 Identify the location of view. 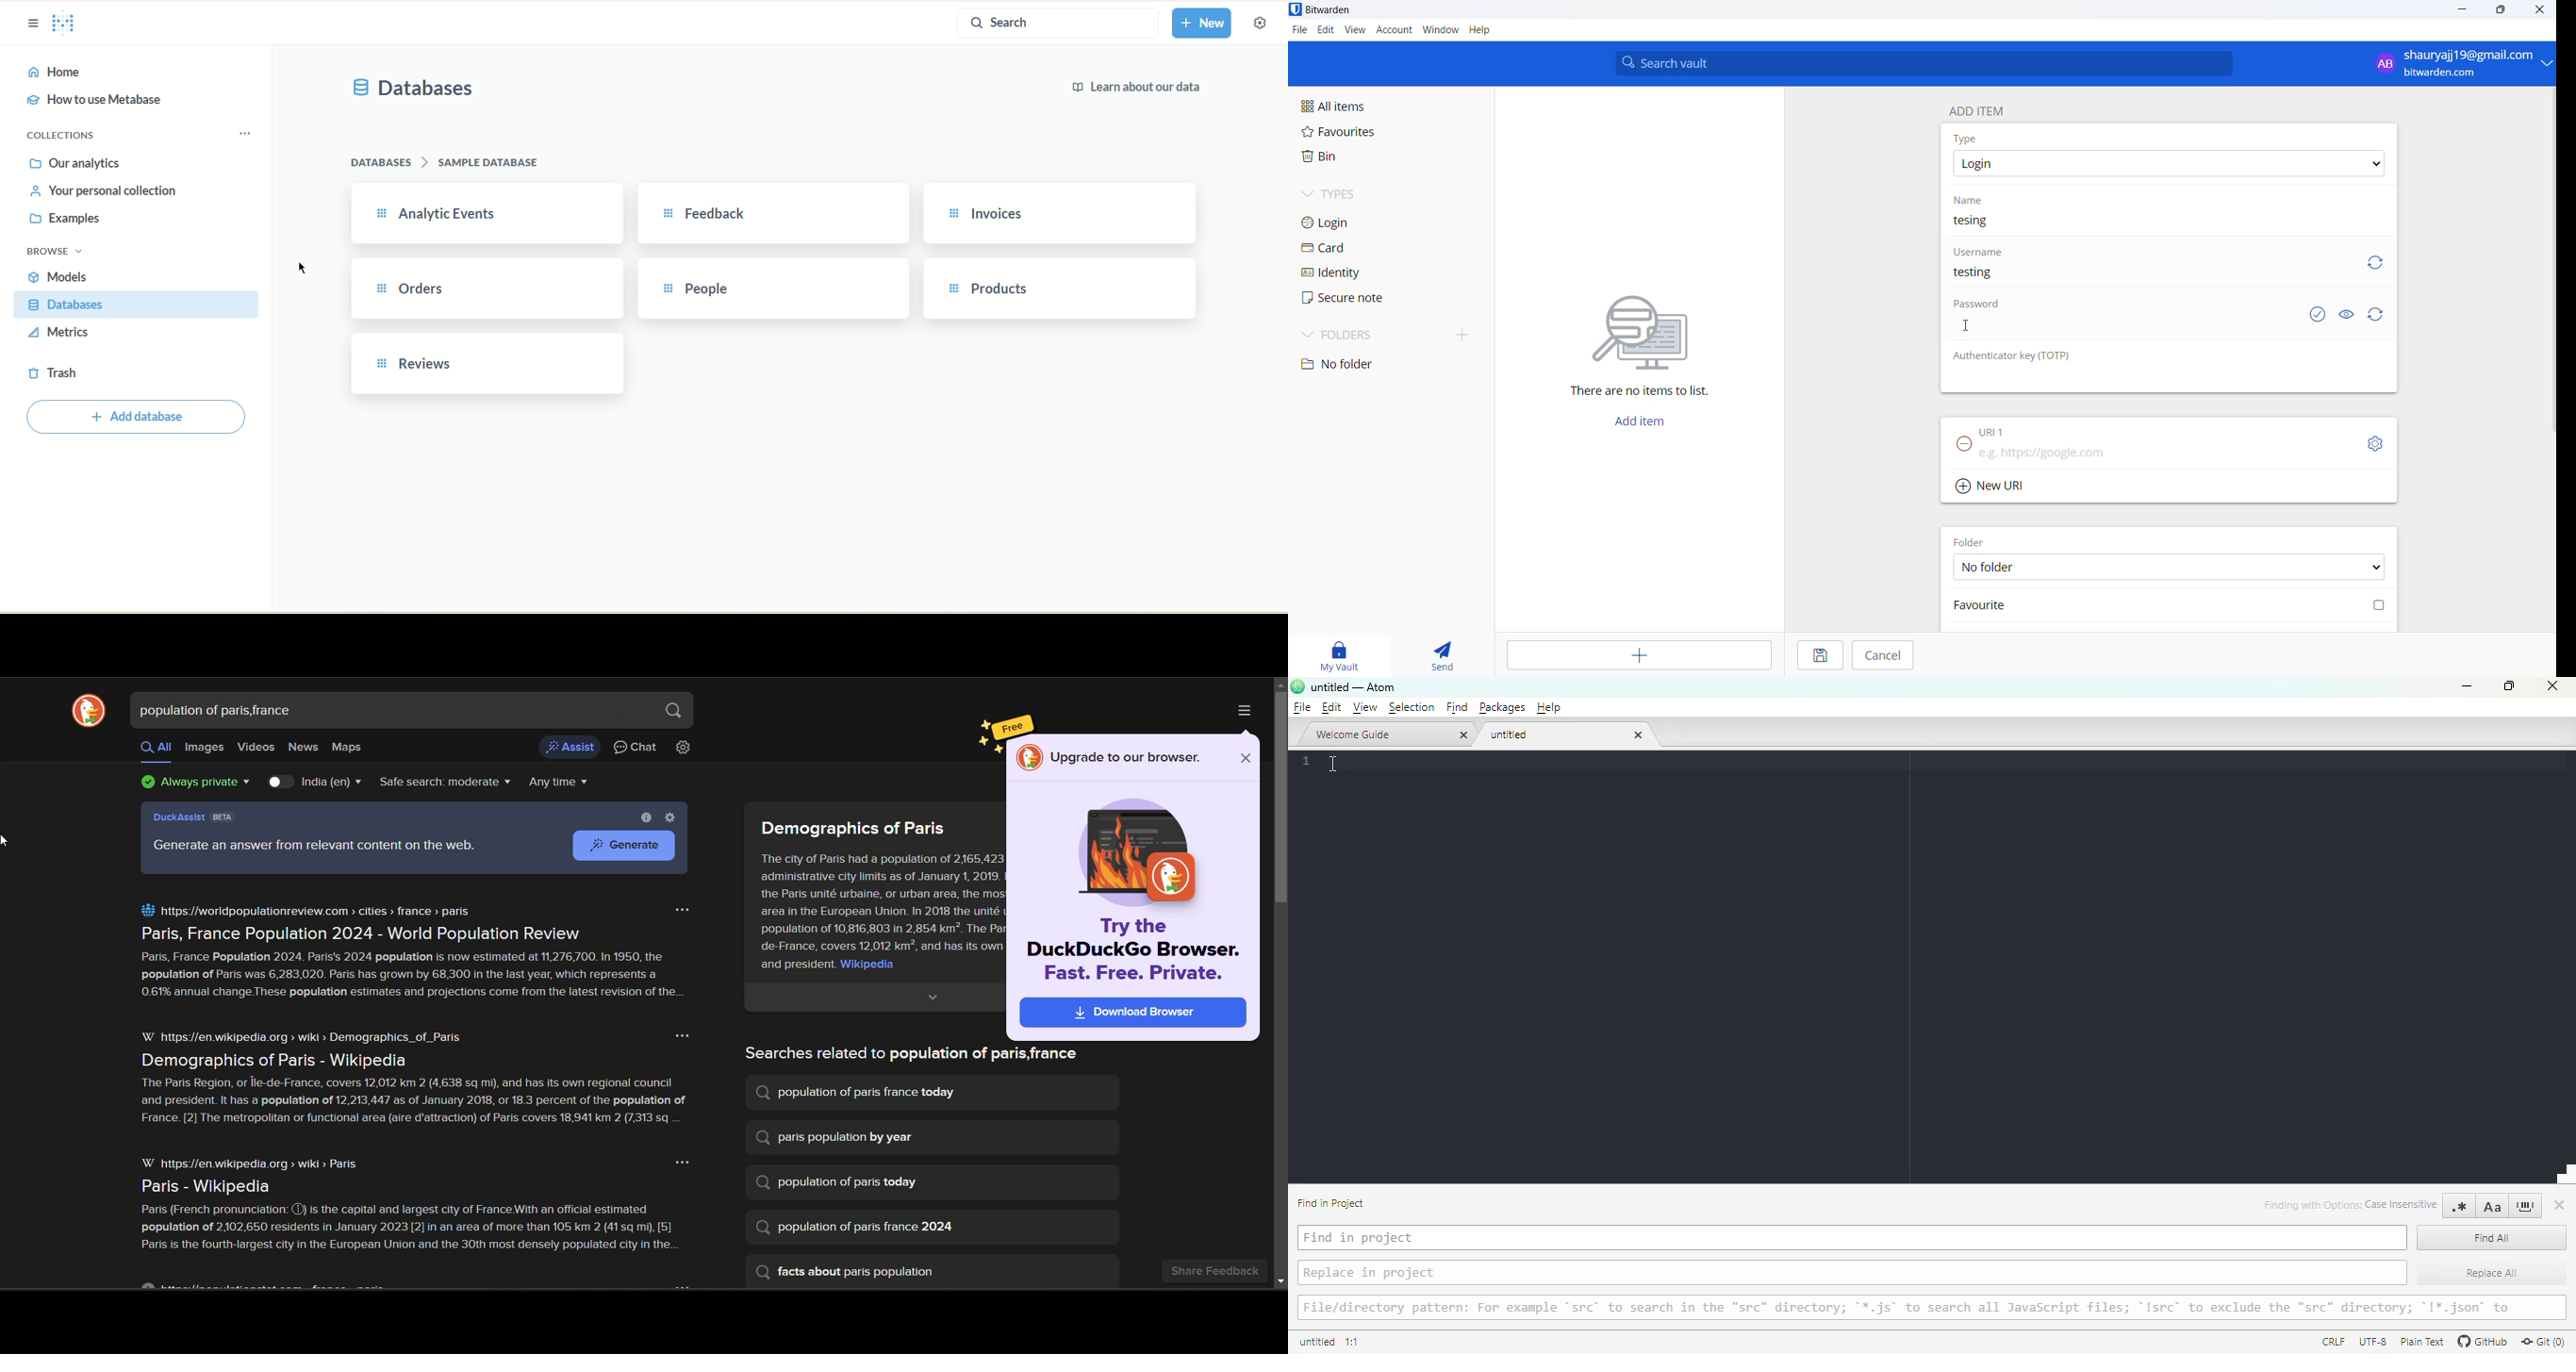
(1364, 708).